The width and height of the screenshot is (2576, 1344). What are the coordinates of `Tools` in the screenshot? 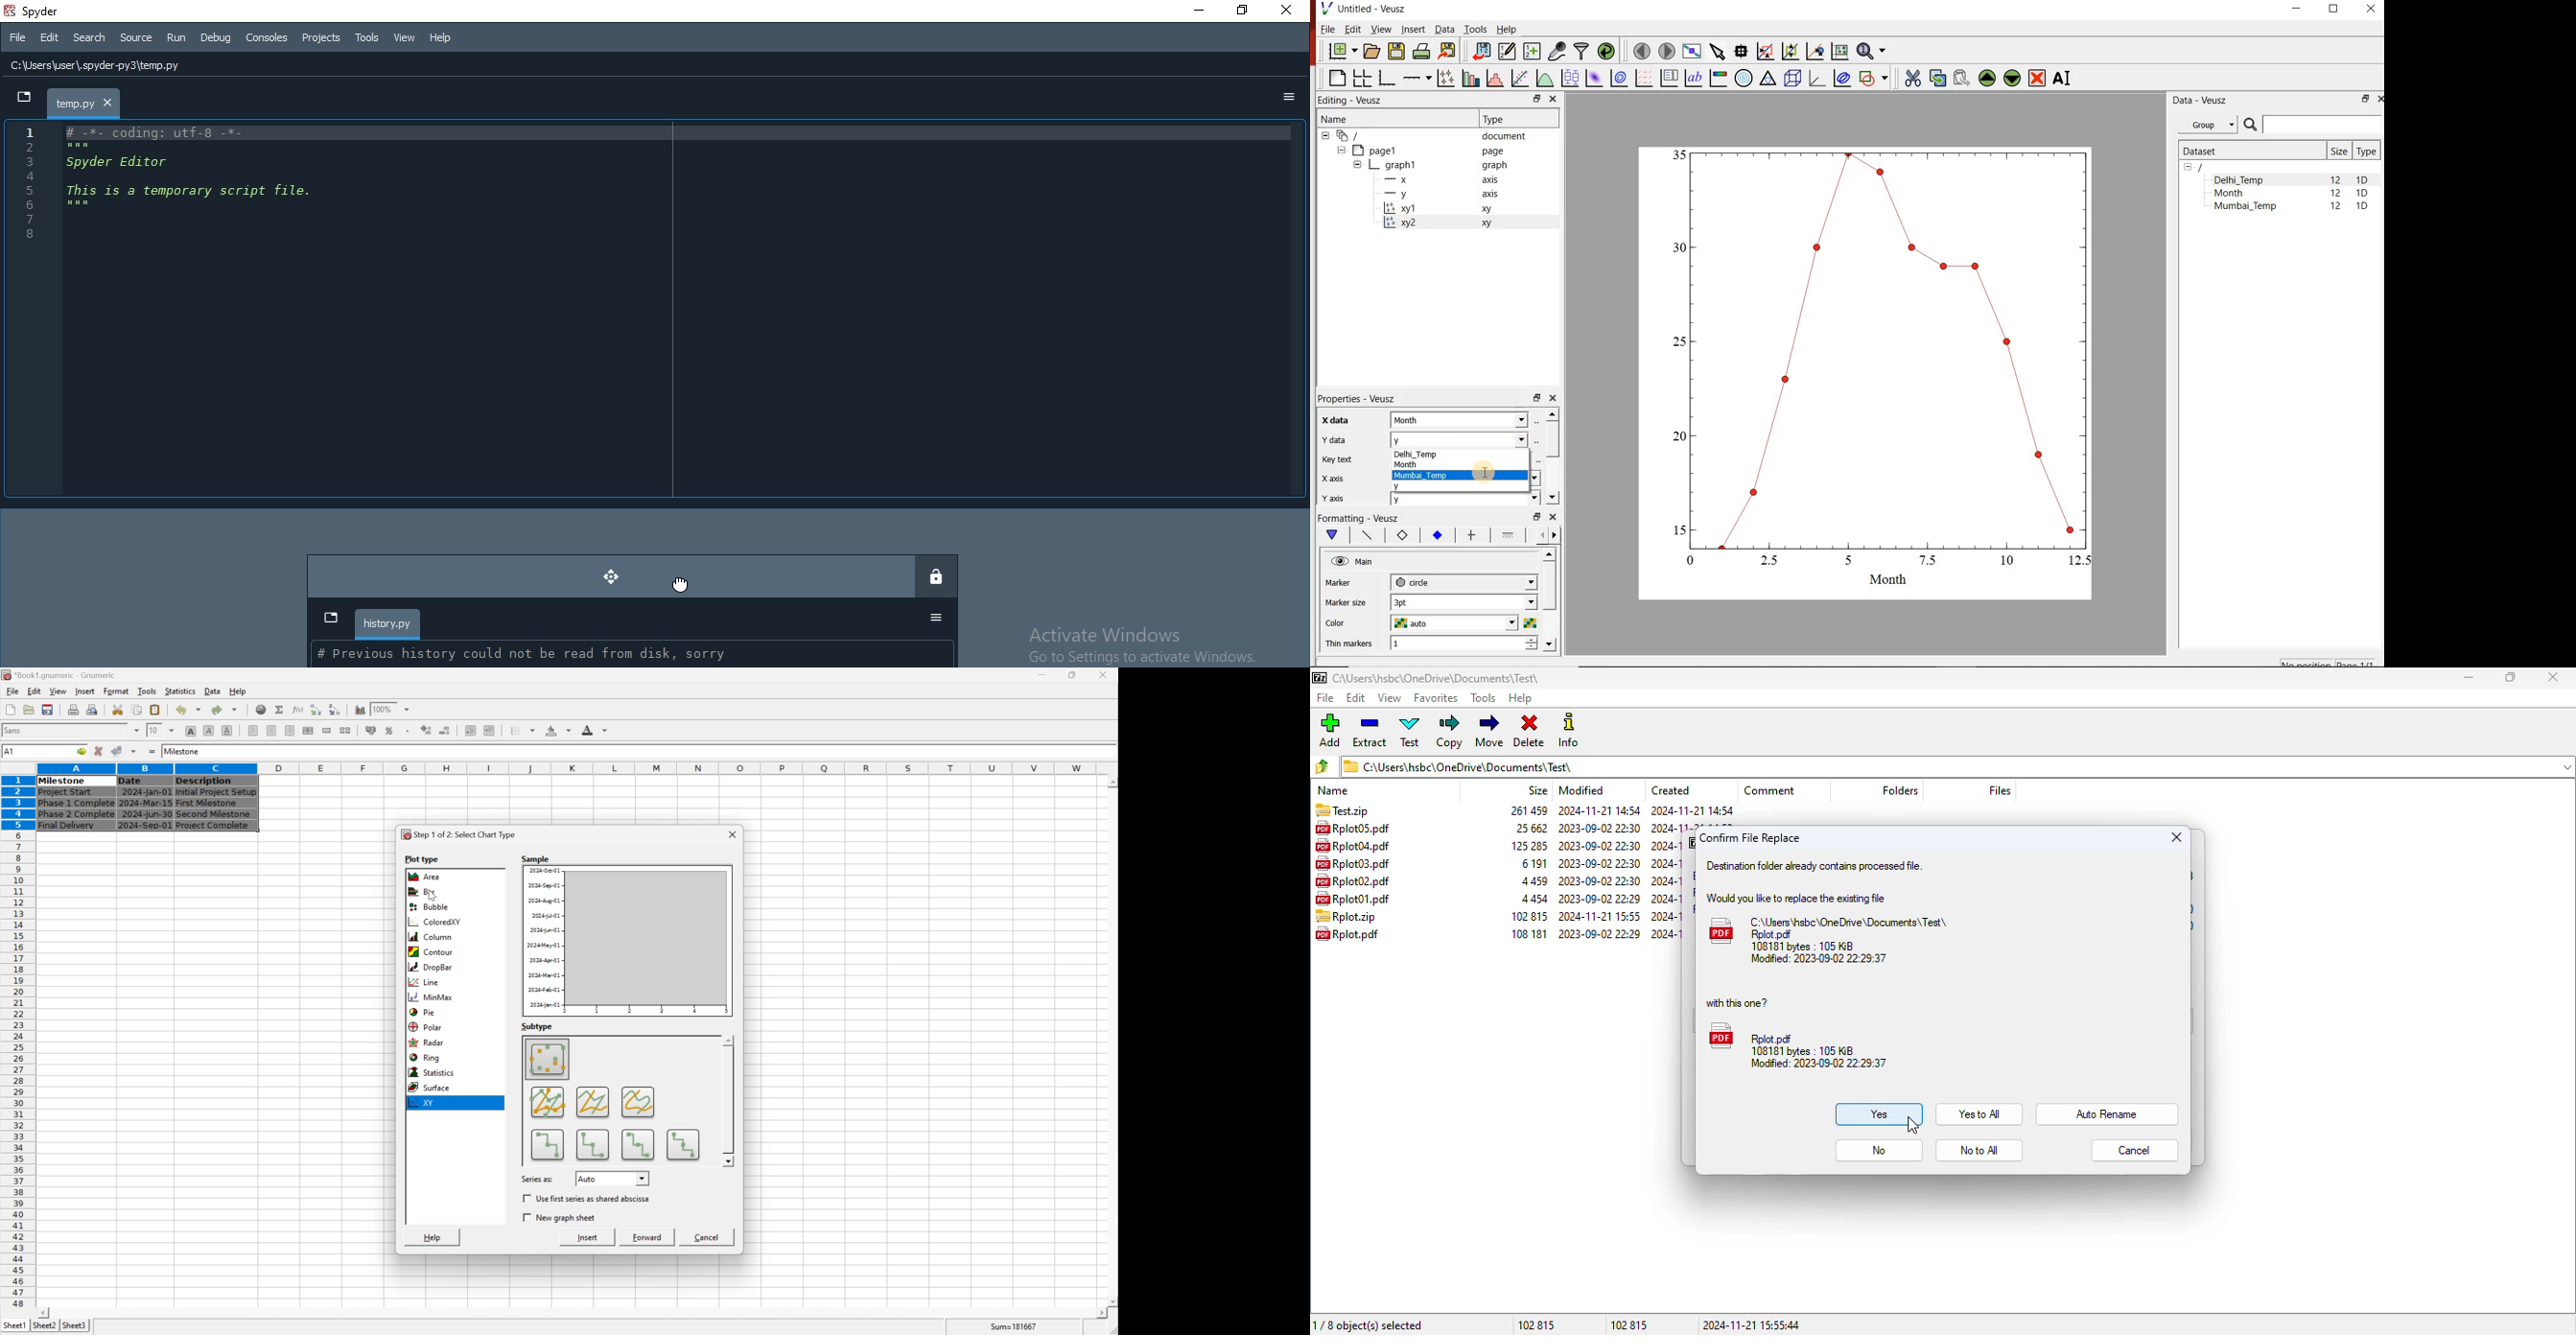 It's located at (1476, 29).